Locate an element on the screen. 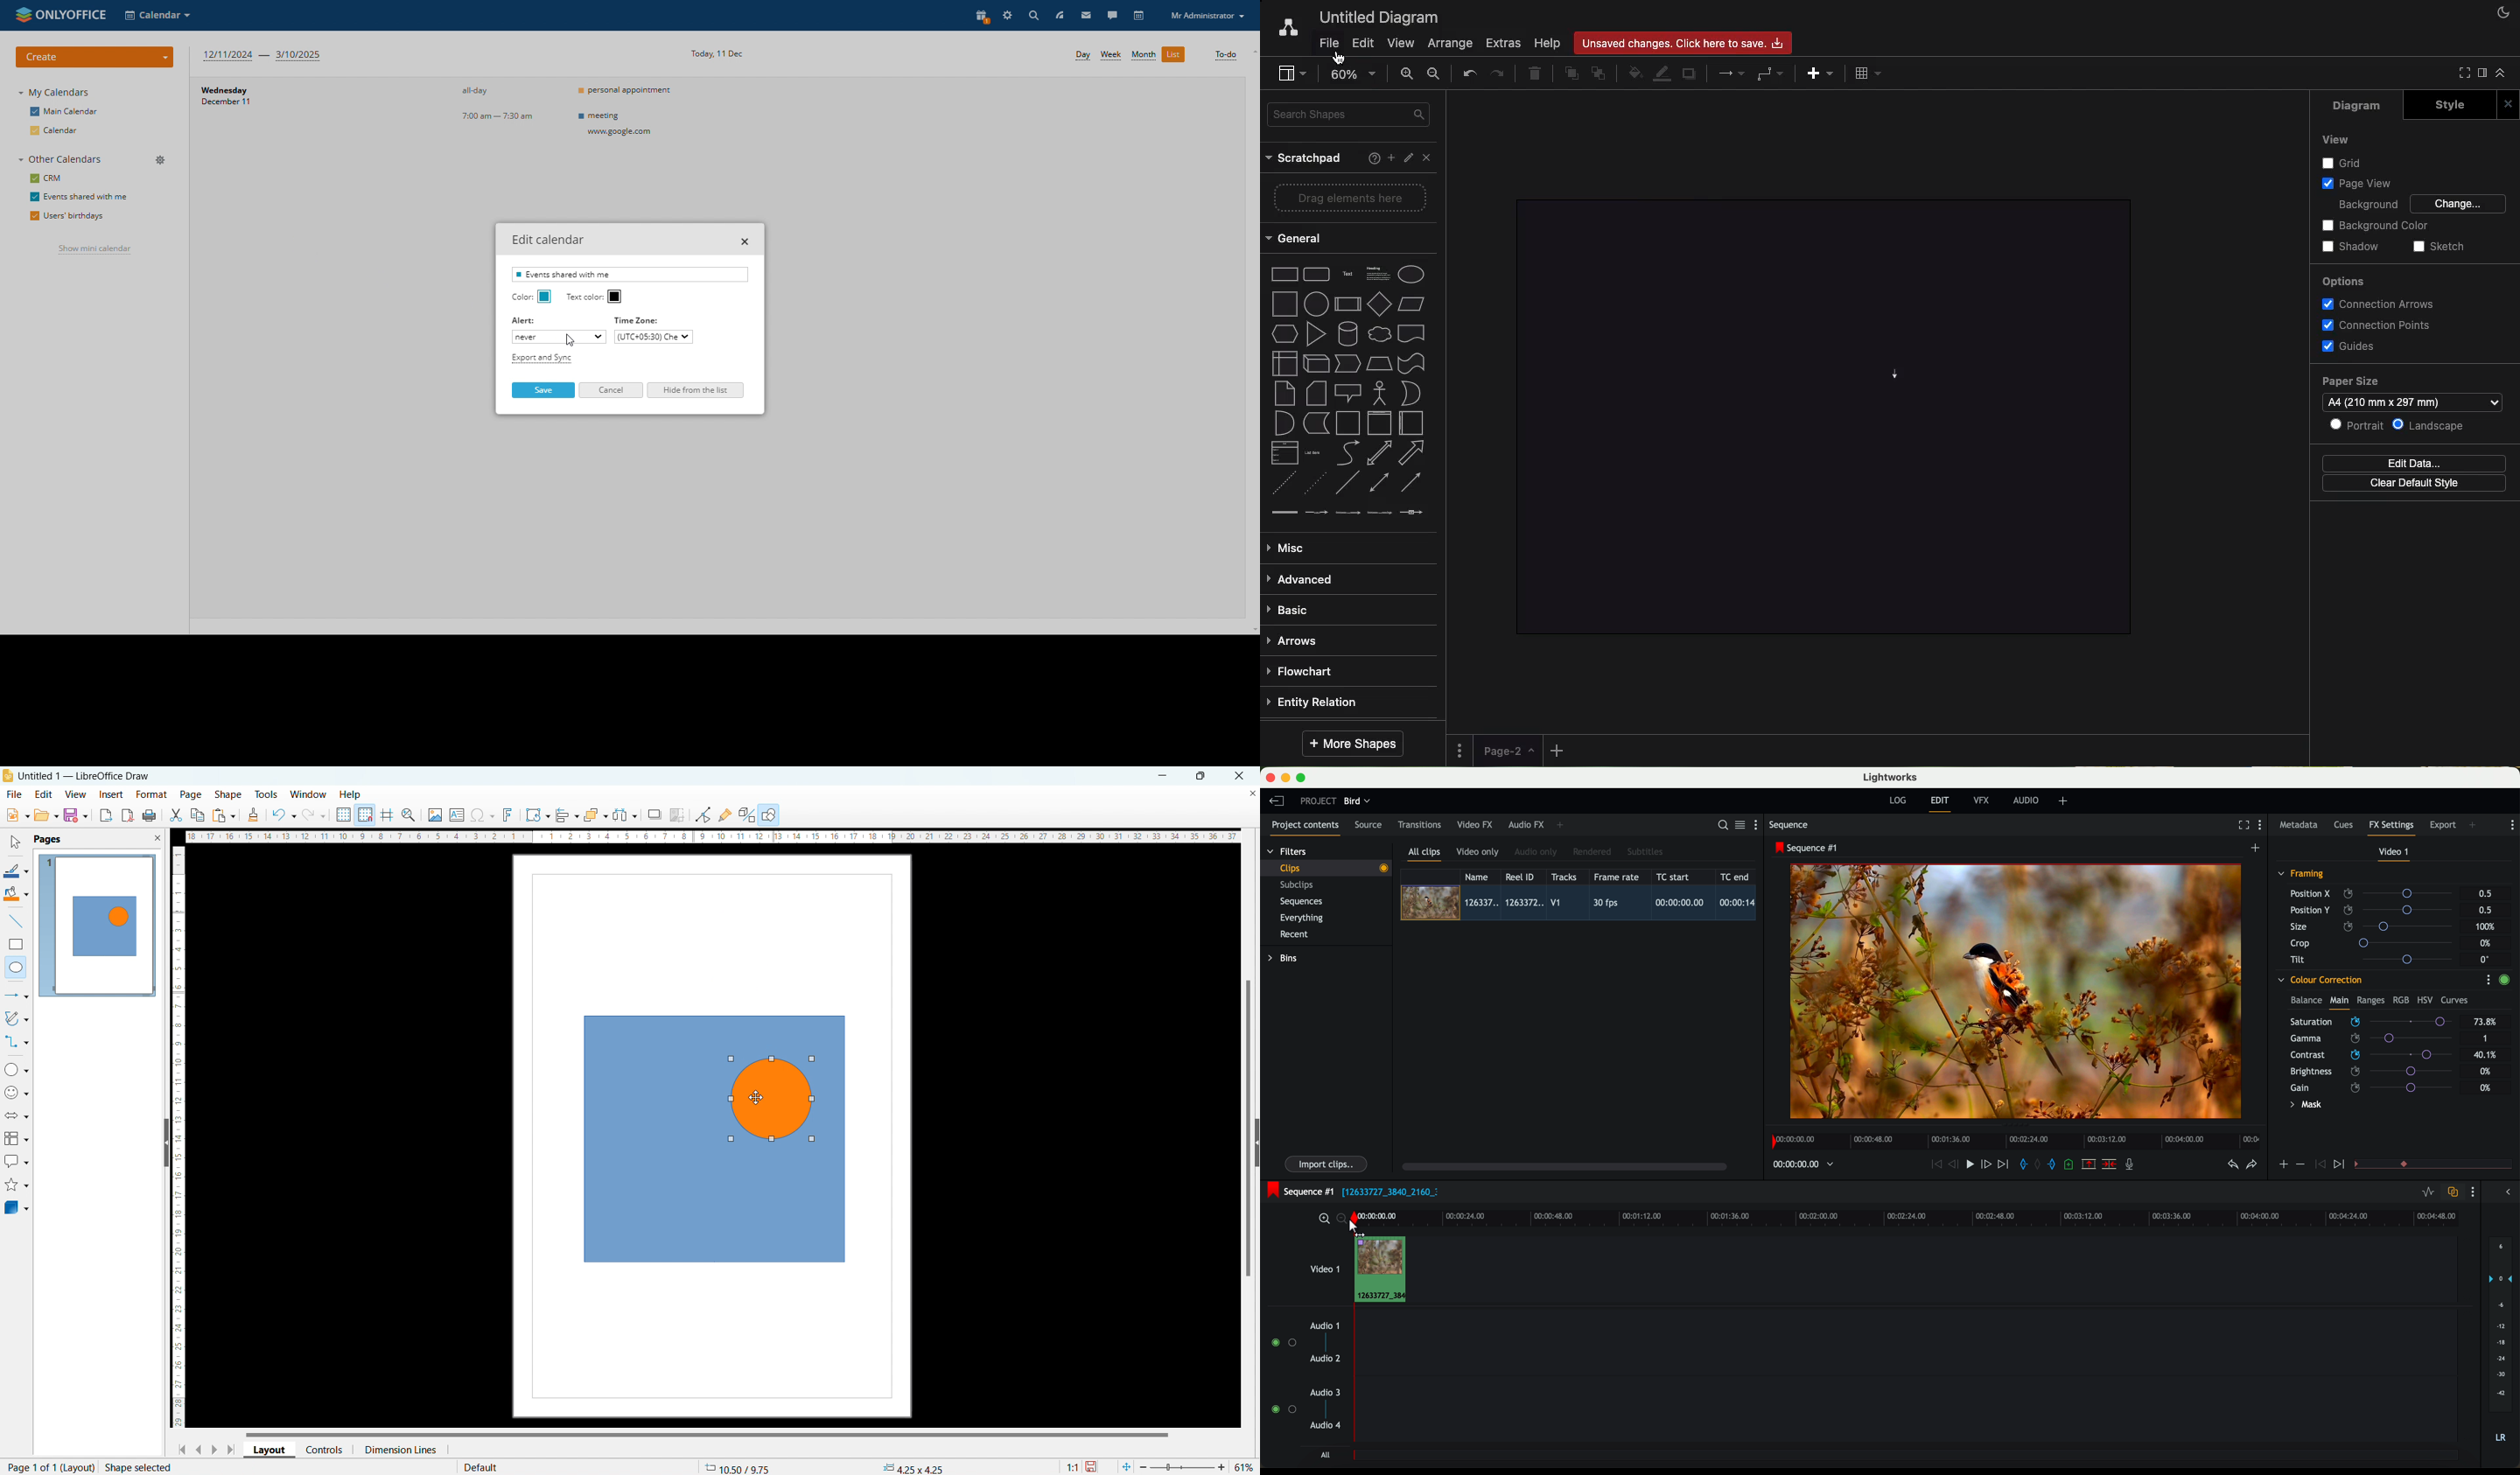 Image resolution: width=2520 pixels, height=1484 pixels. connectors is located at coordinates (17, 1041).